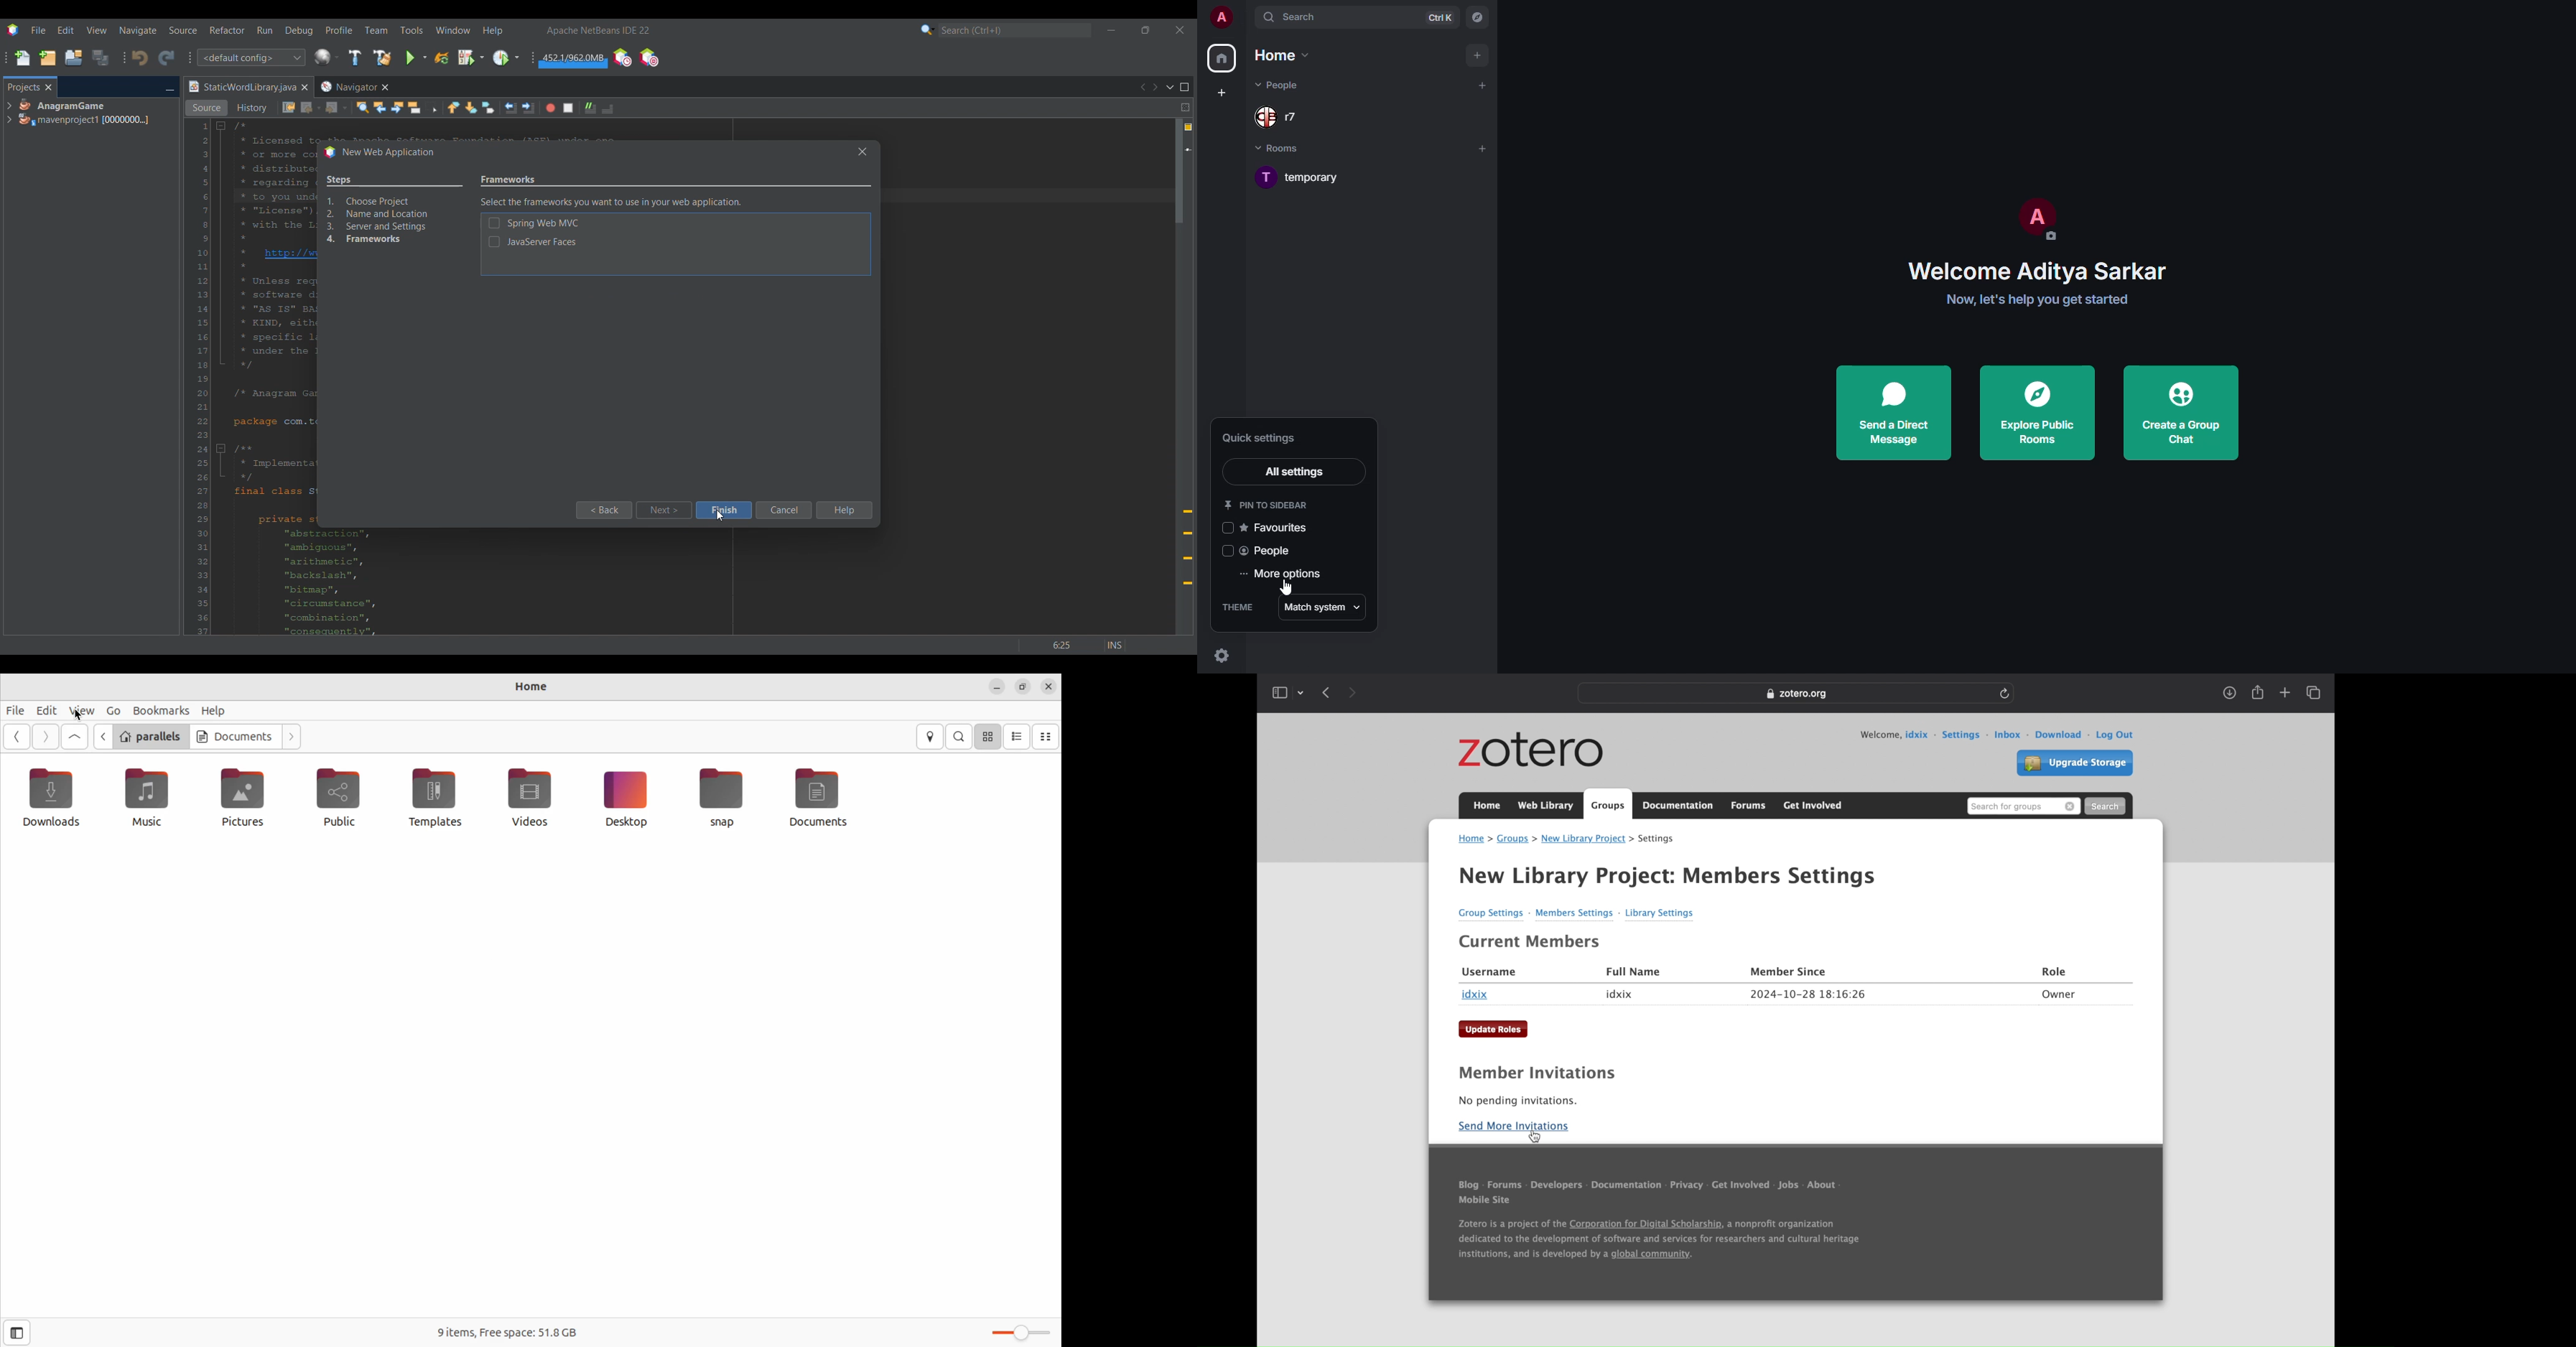 Image resolution: width=2576 pixels, height=1372 pixels. I want to click on owner, so click(2059, 995).